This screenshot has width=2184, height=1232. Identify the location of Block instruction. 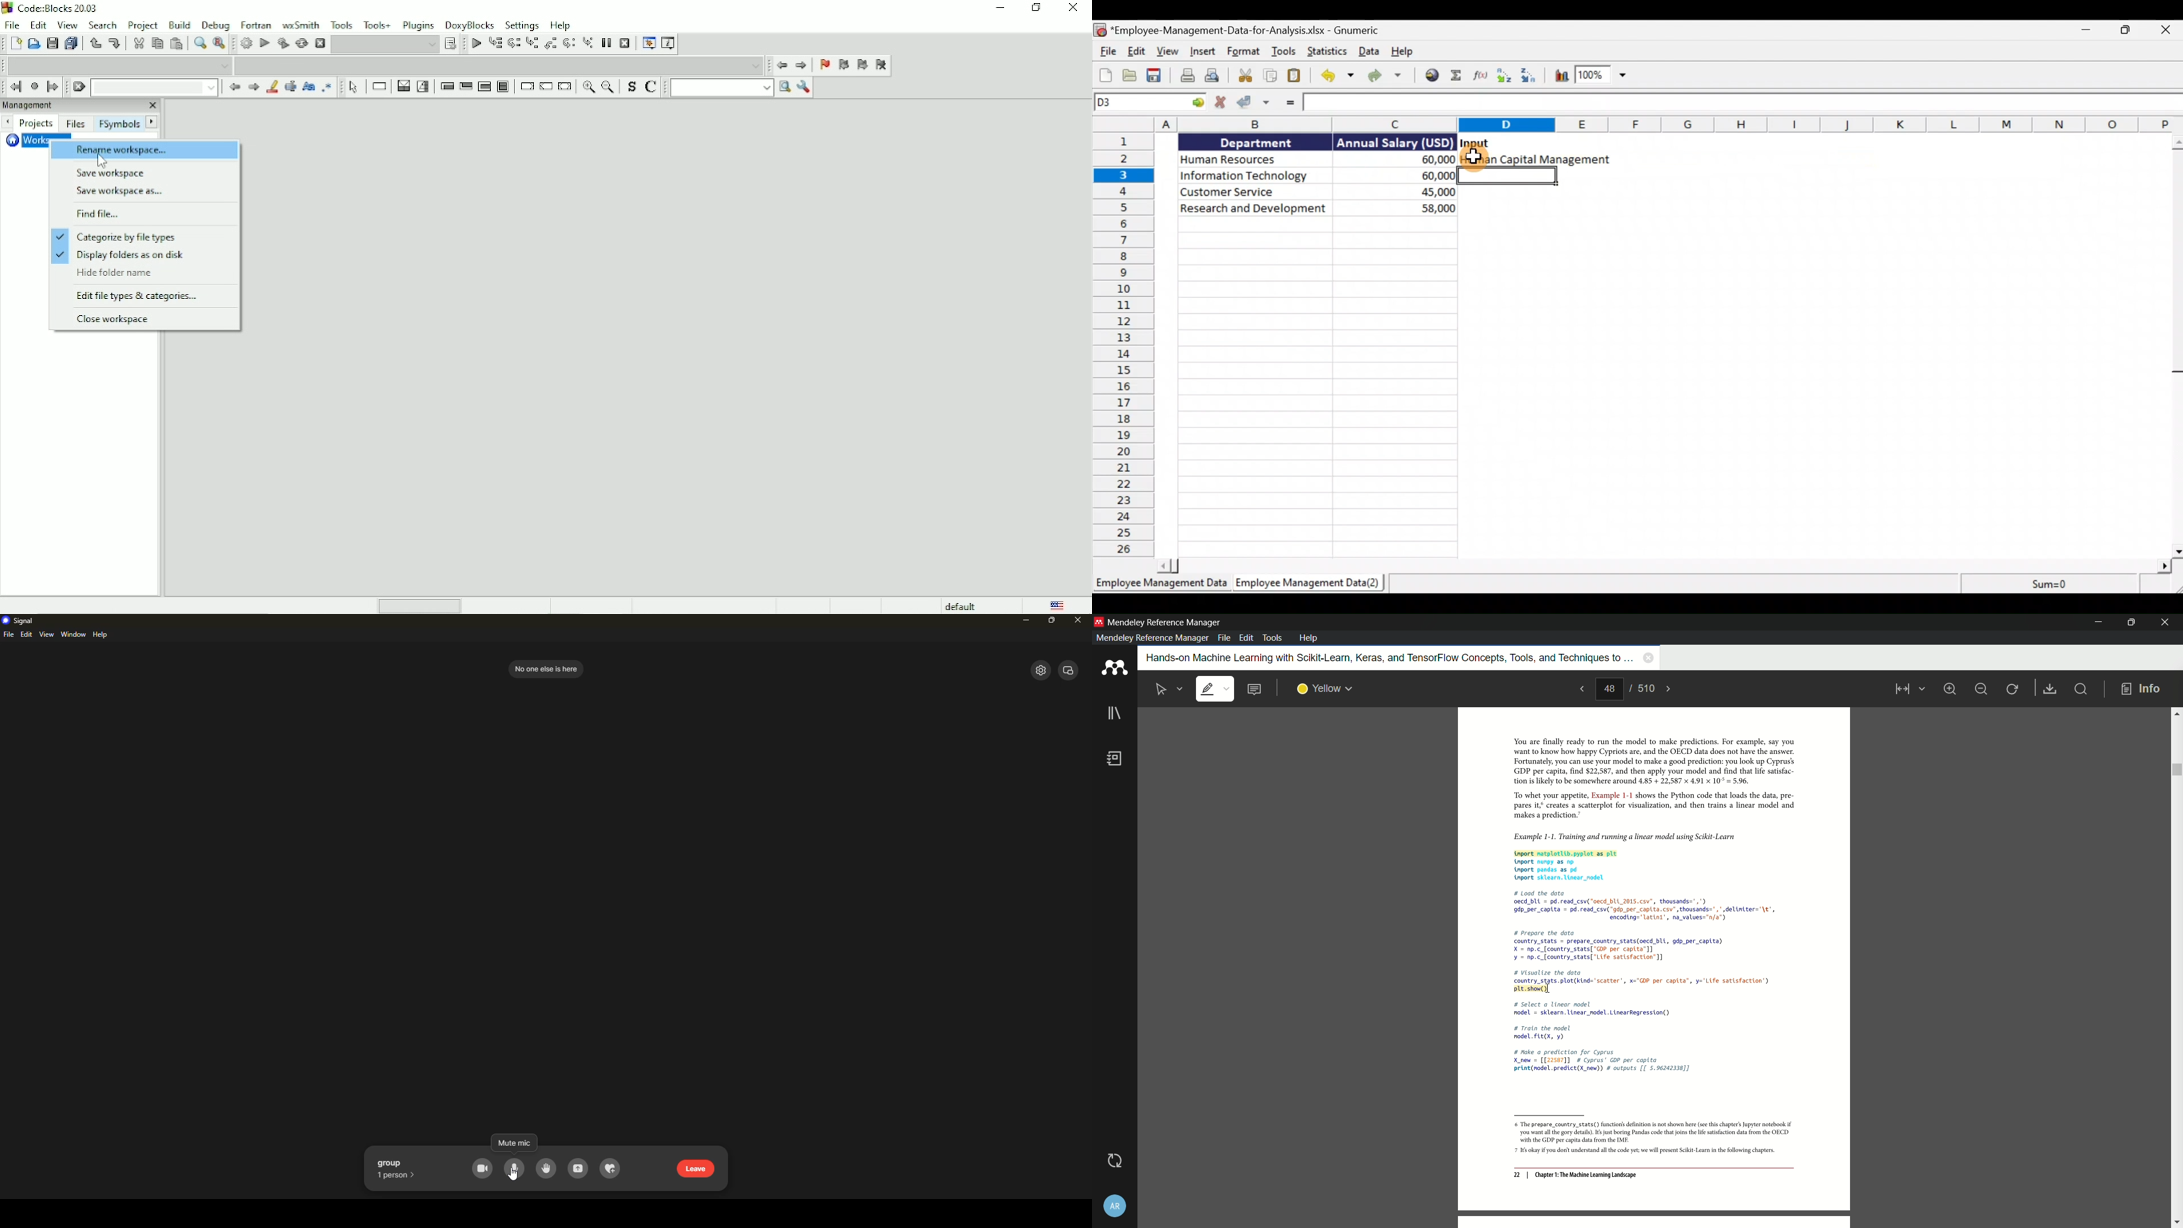
(504, 88).